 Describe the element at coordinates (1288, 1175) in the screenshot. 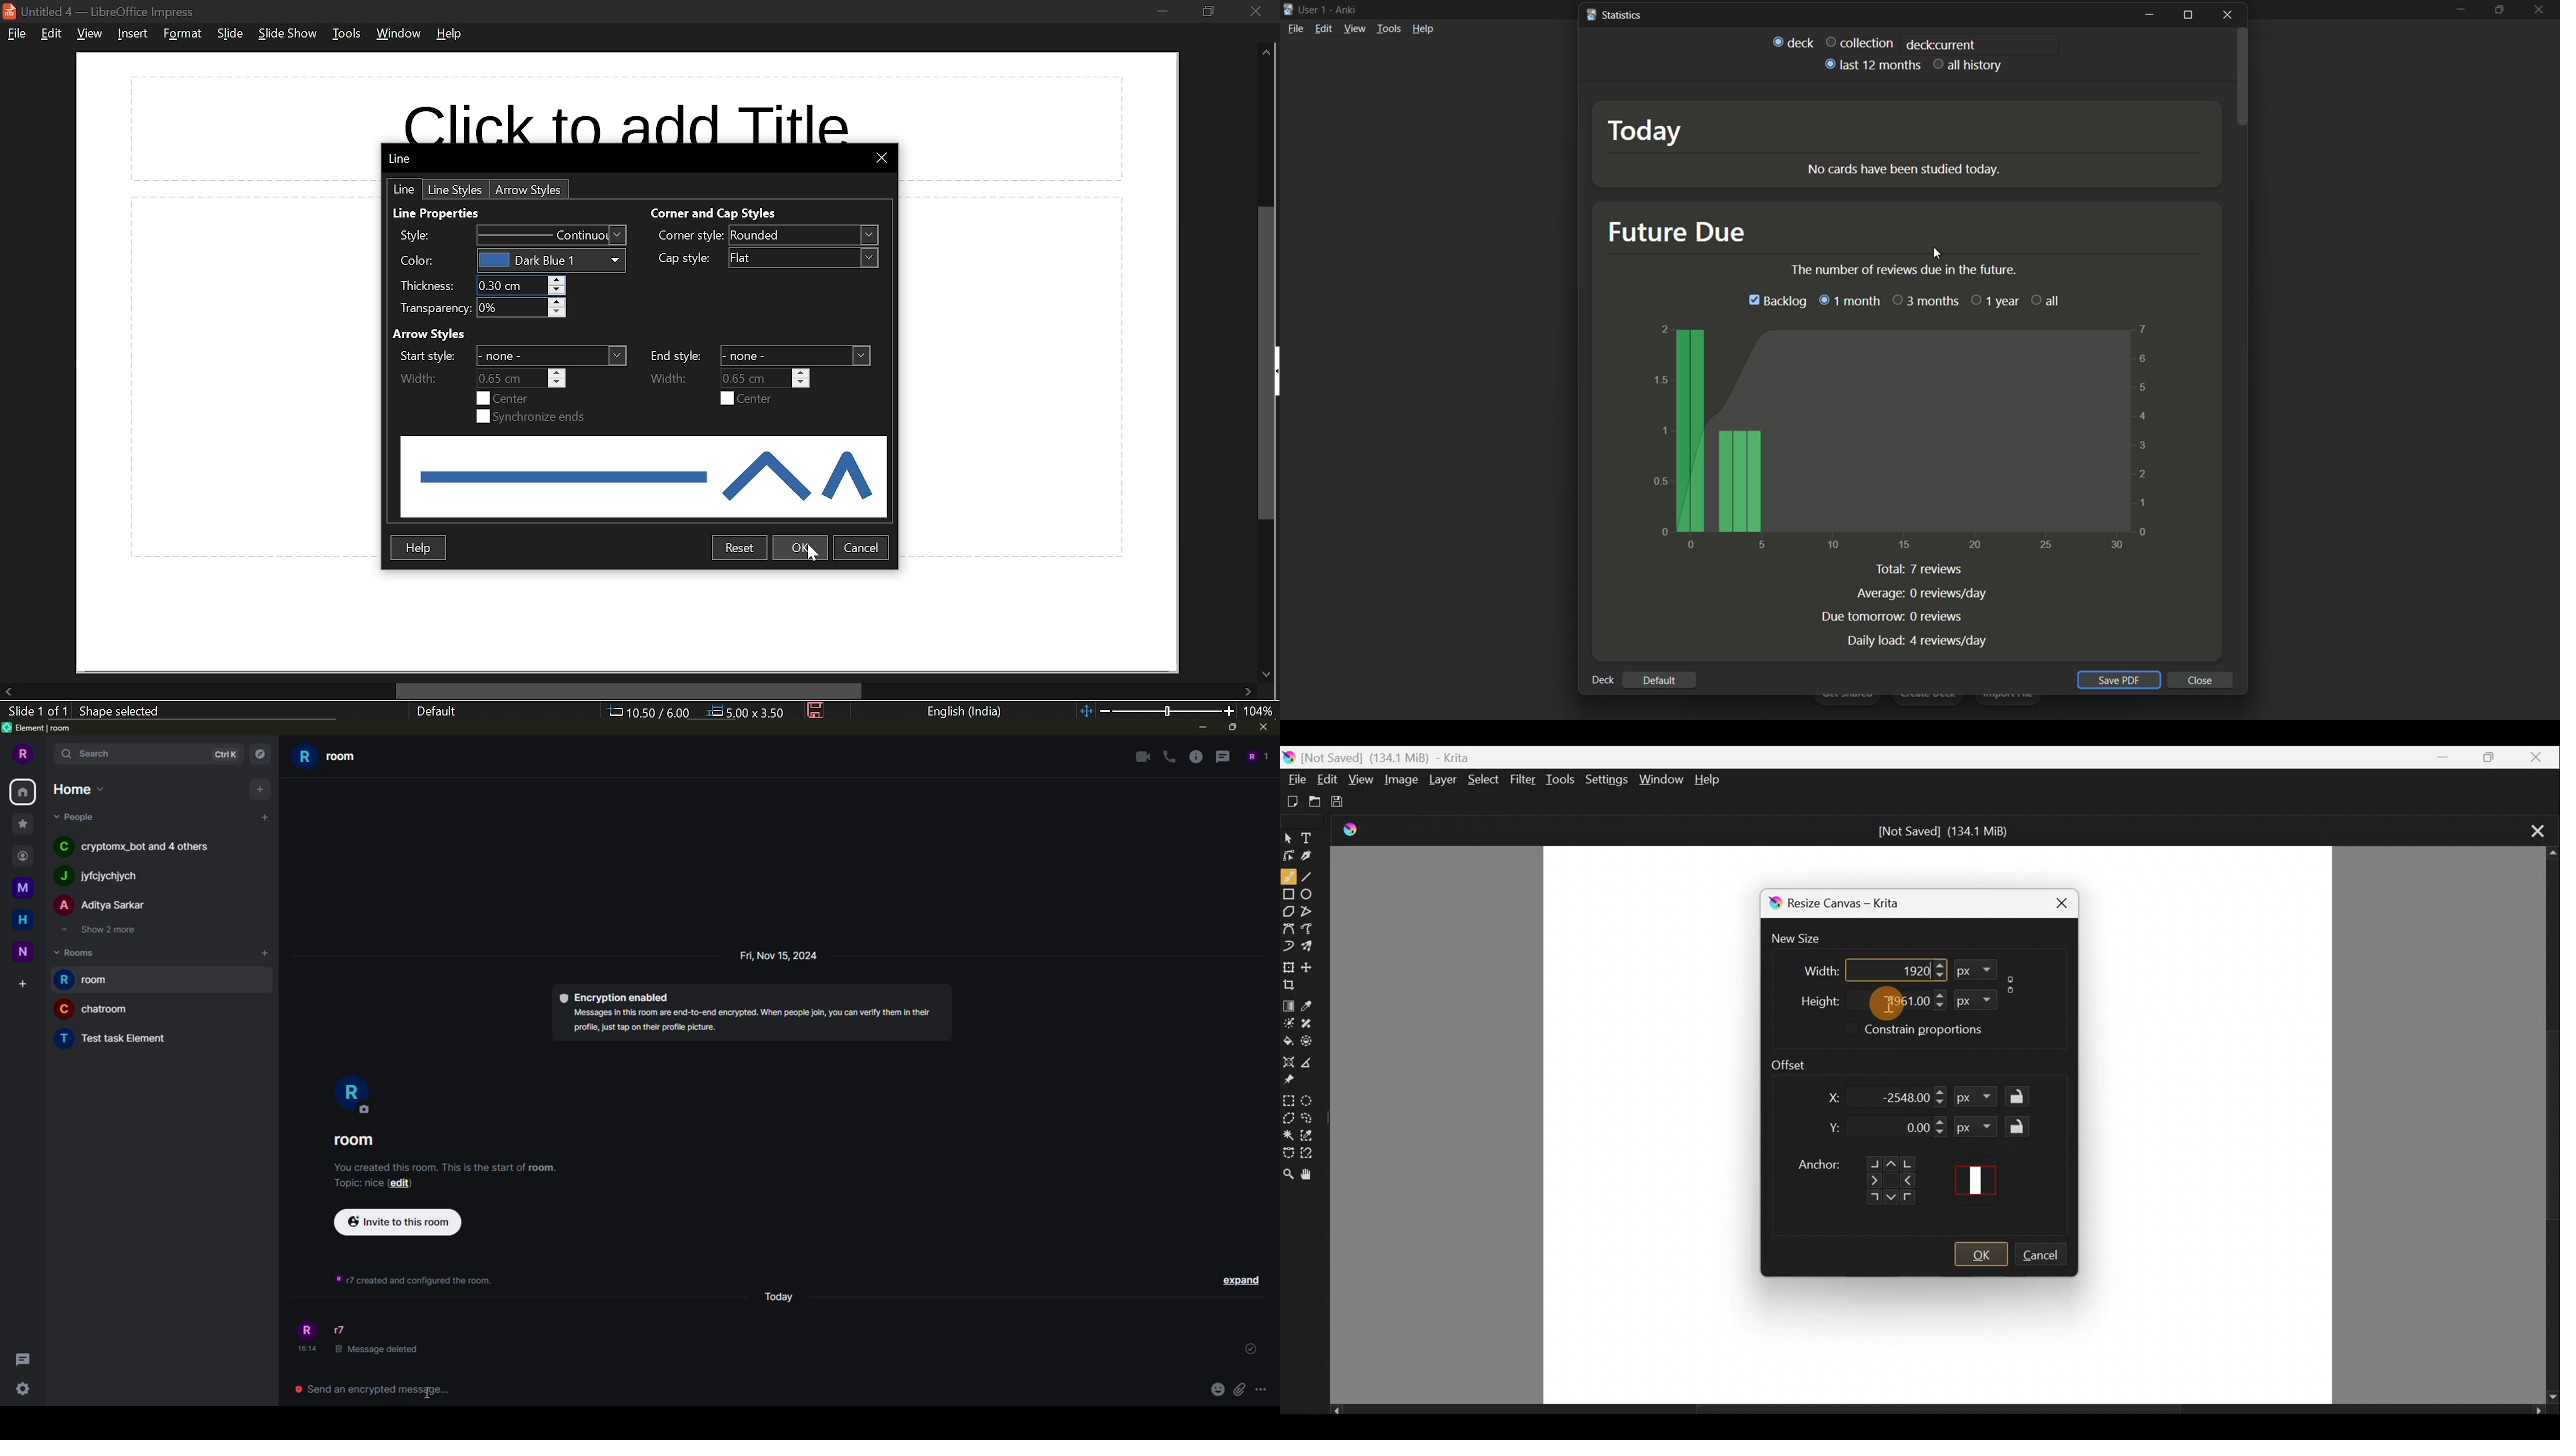

I see `Zoom tool` at that location.